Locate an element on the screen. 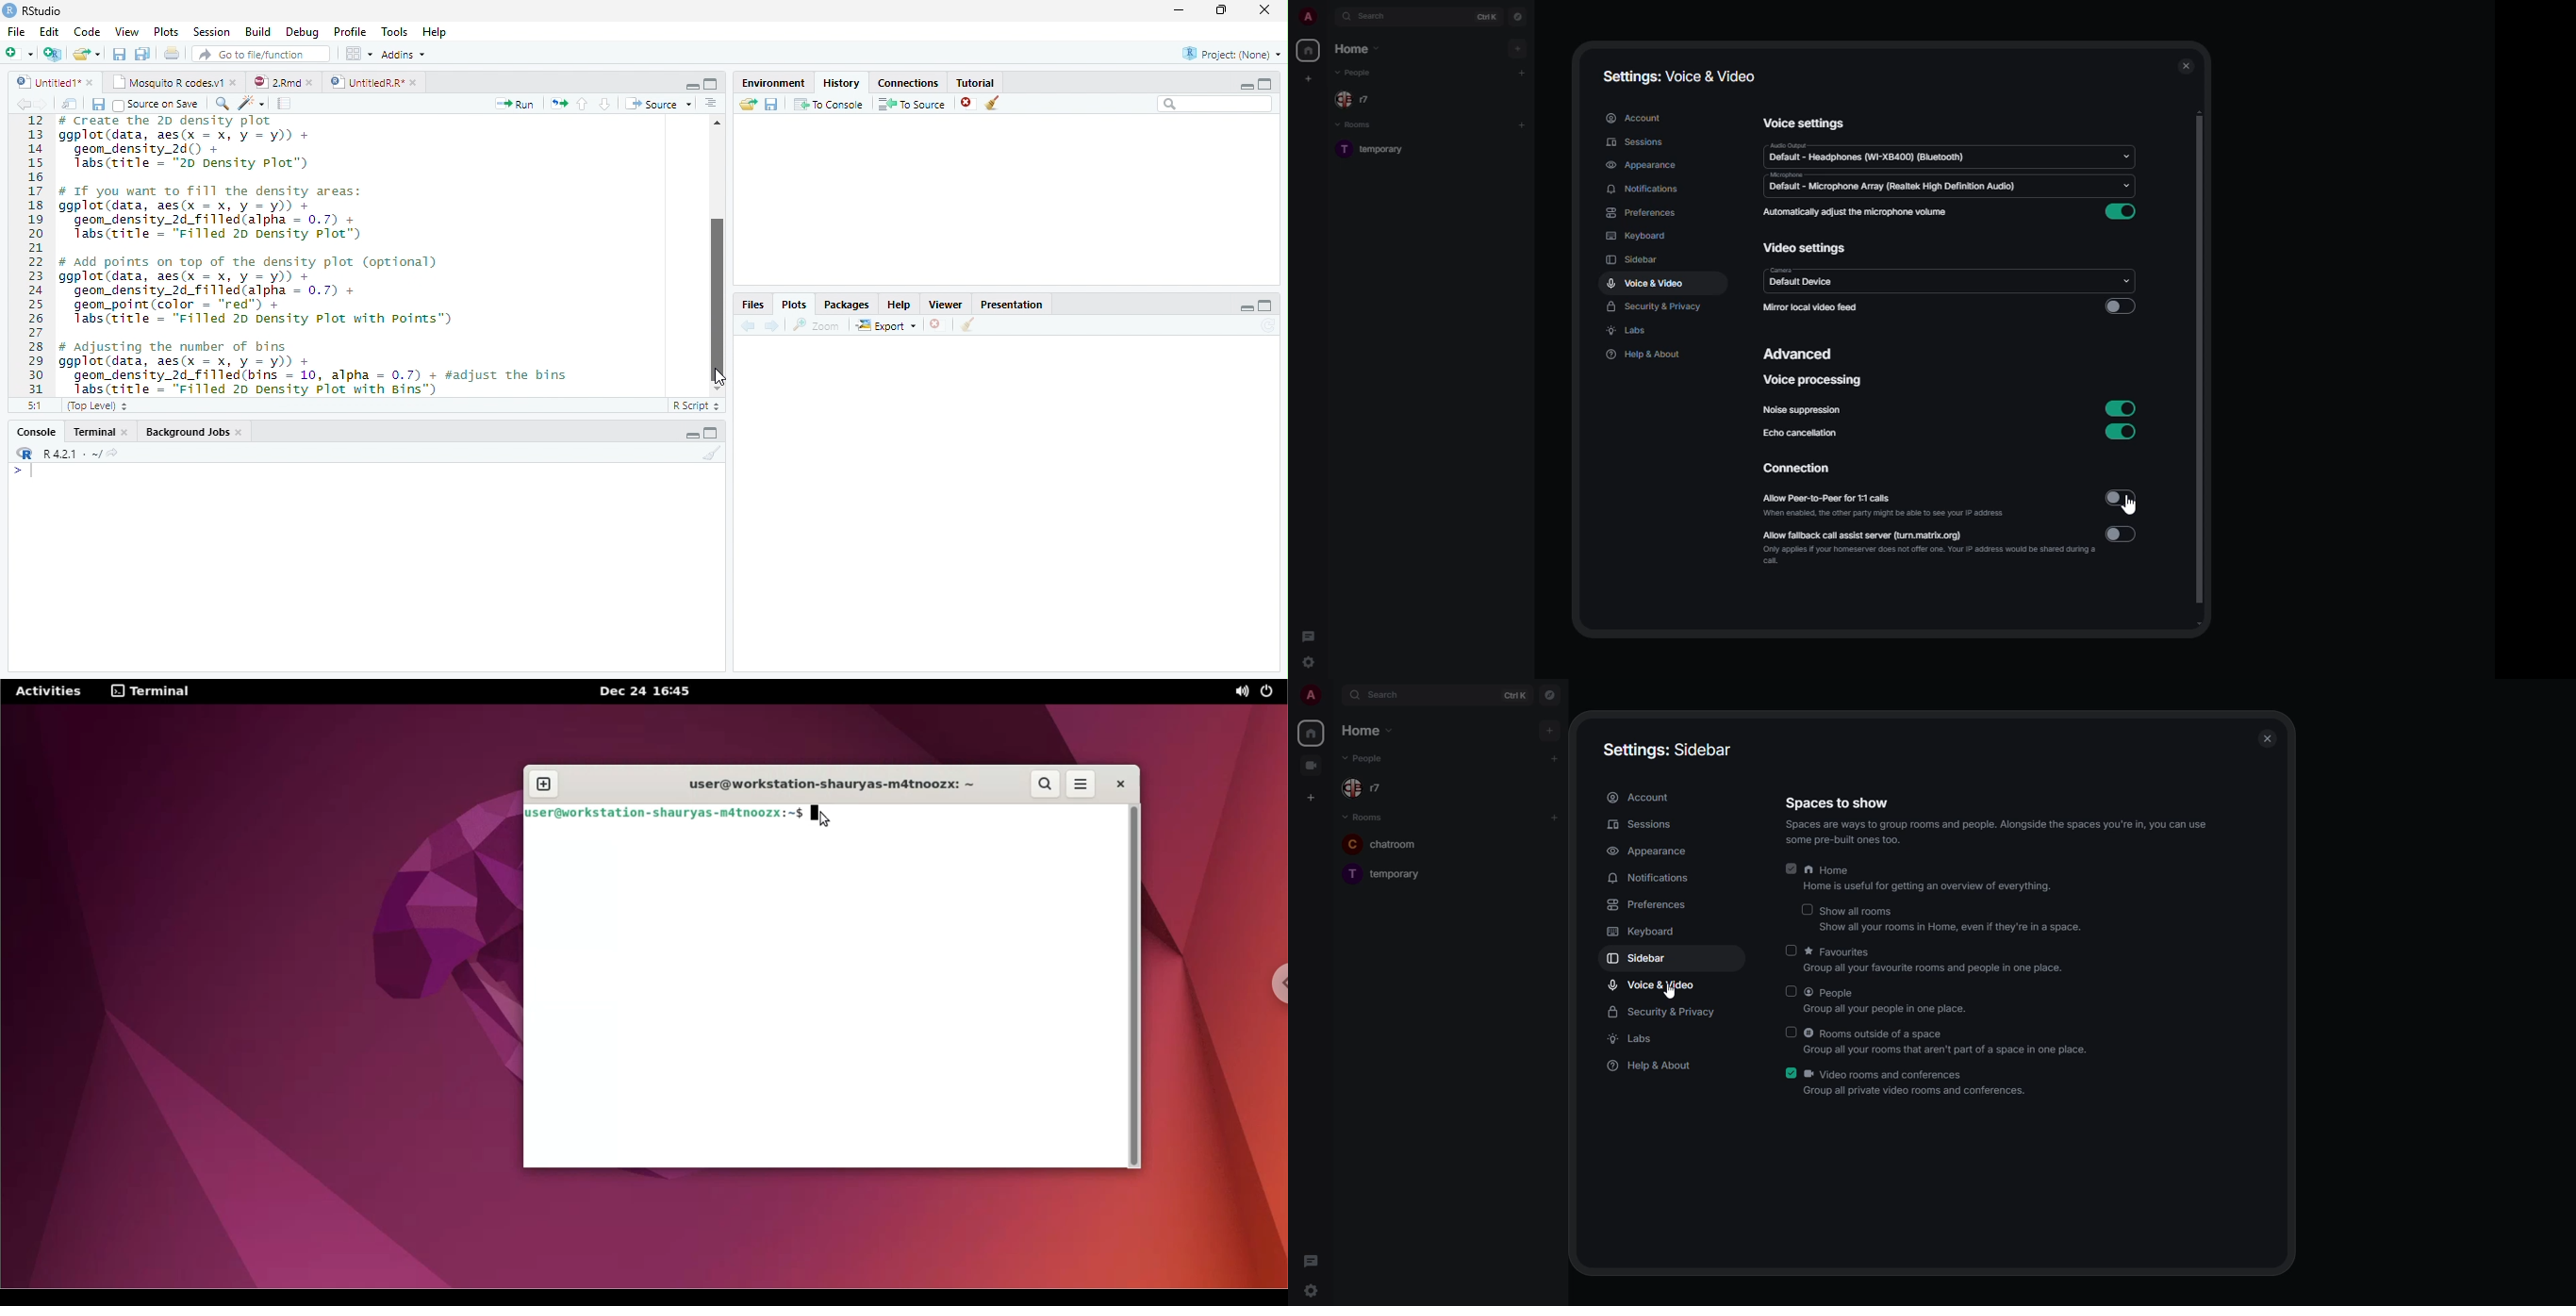 This screenshot has height=1316, width=2576. sidebar is located at coordinates (1635, 259).